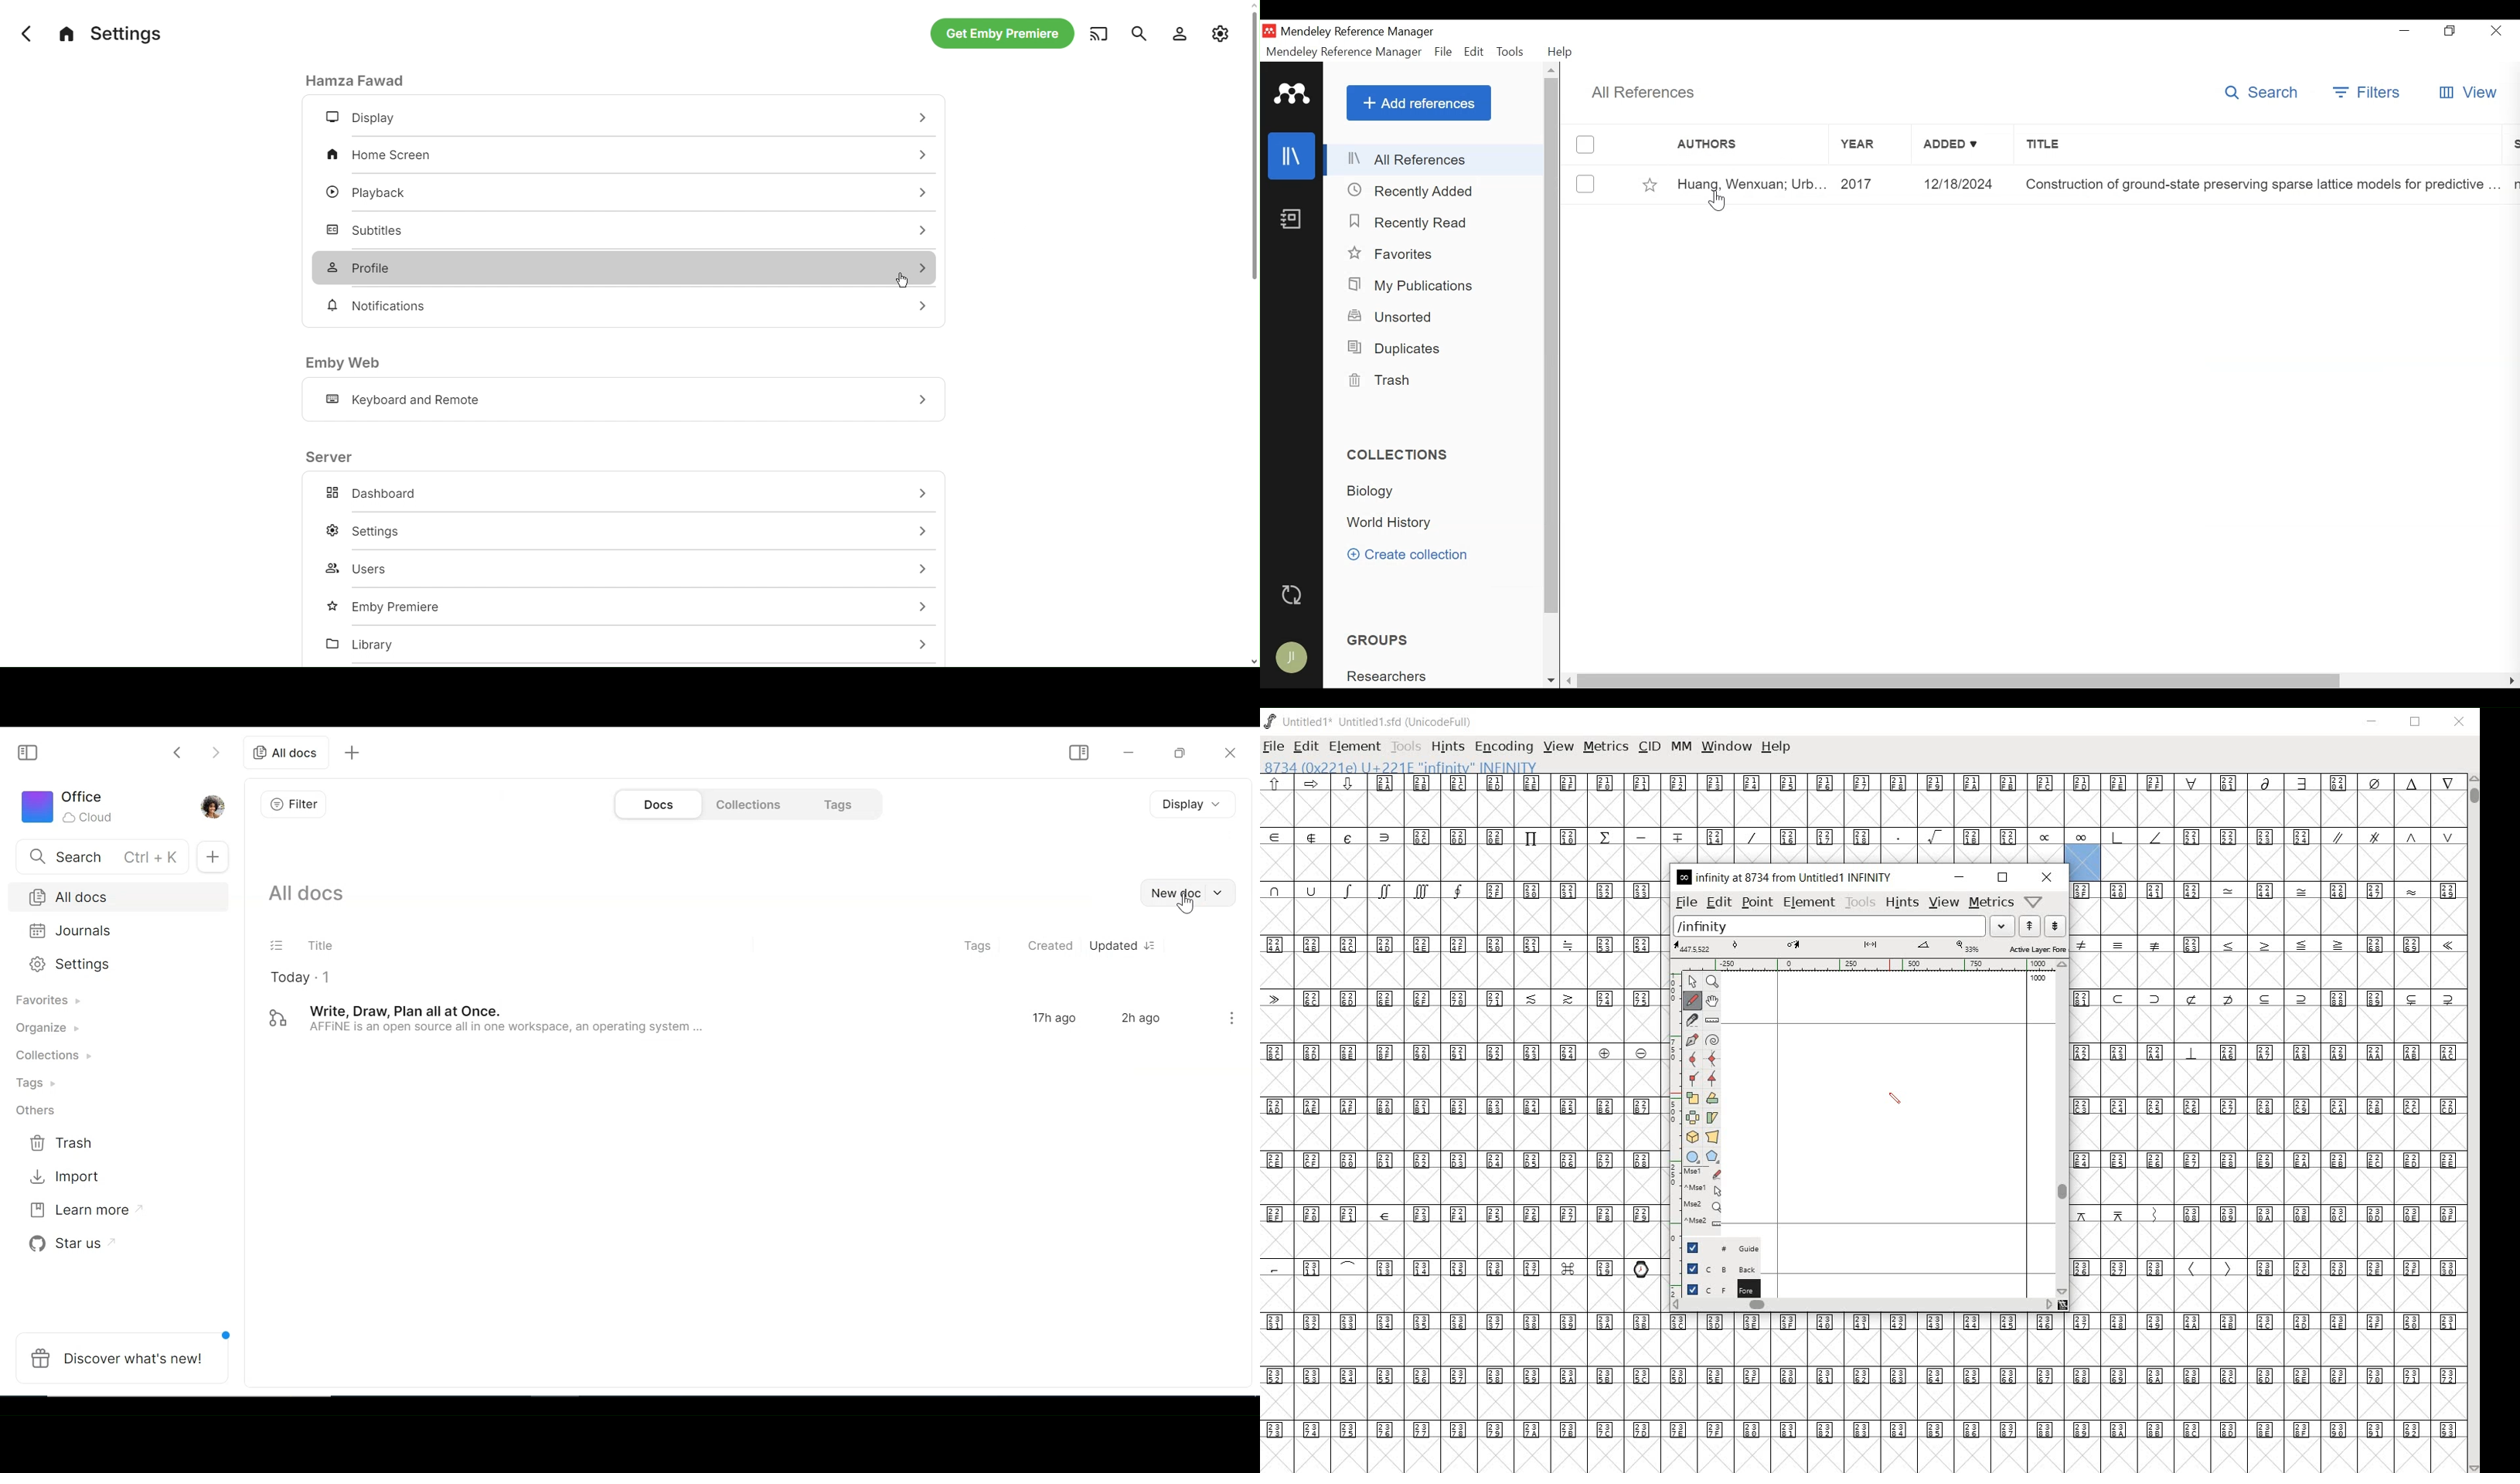  Describe the element at coordinates (1396, 349) in the screenshot. I see `Duplicates` at that location.